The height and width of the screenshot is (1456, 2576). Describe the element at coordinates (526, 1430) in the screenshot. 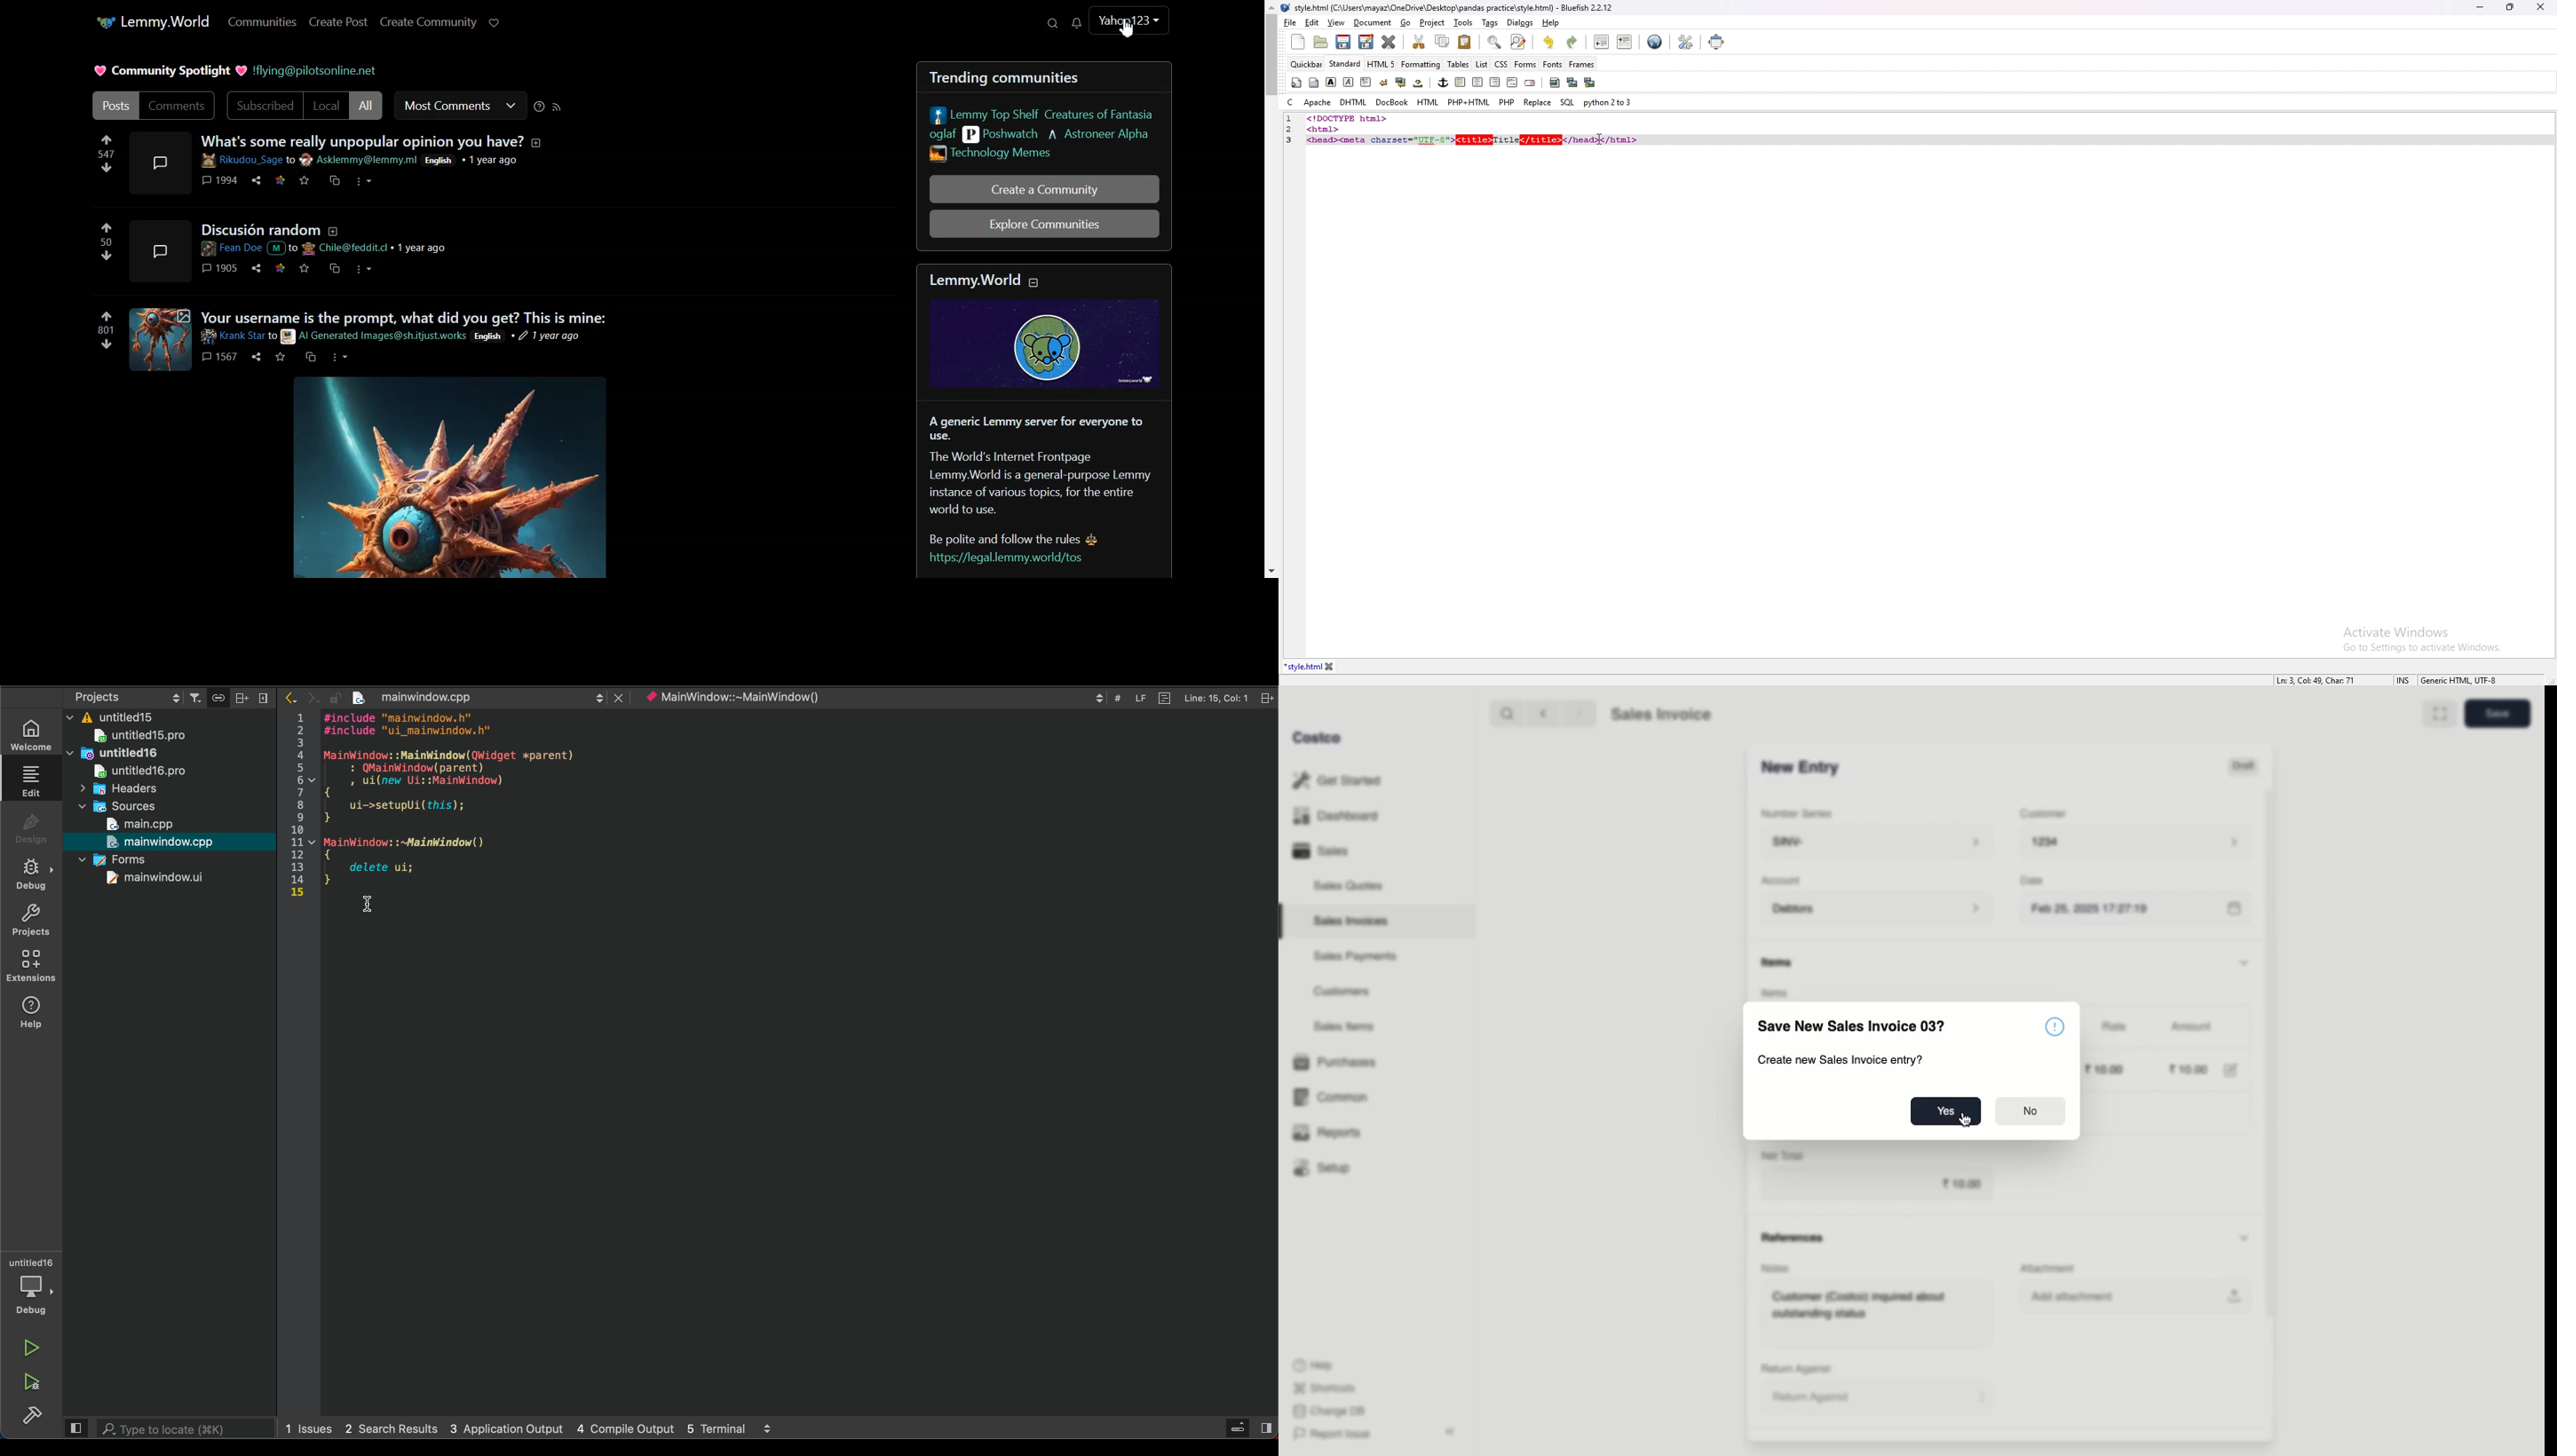

I see `1 Issues 2 Search Results 3 Application Output 4 Compile Output 5 Terminal` at that location.